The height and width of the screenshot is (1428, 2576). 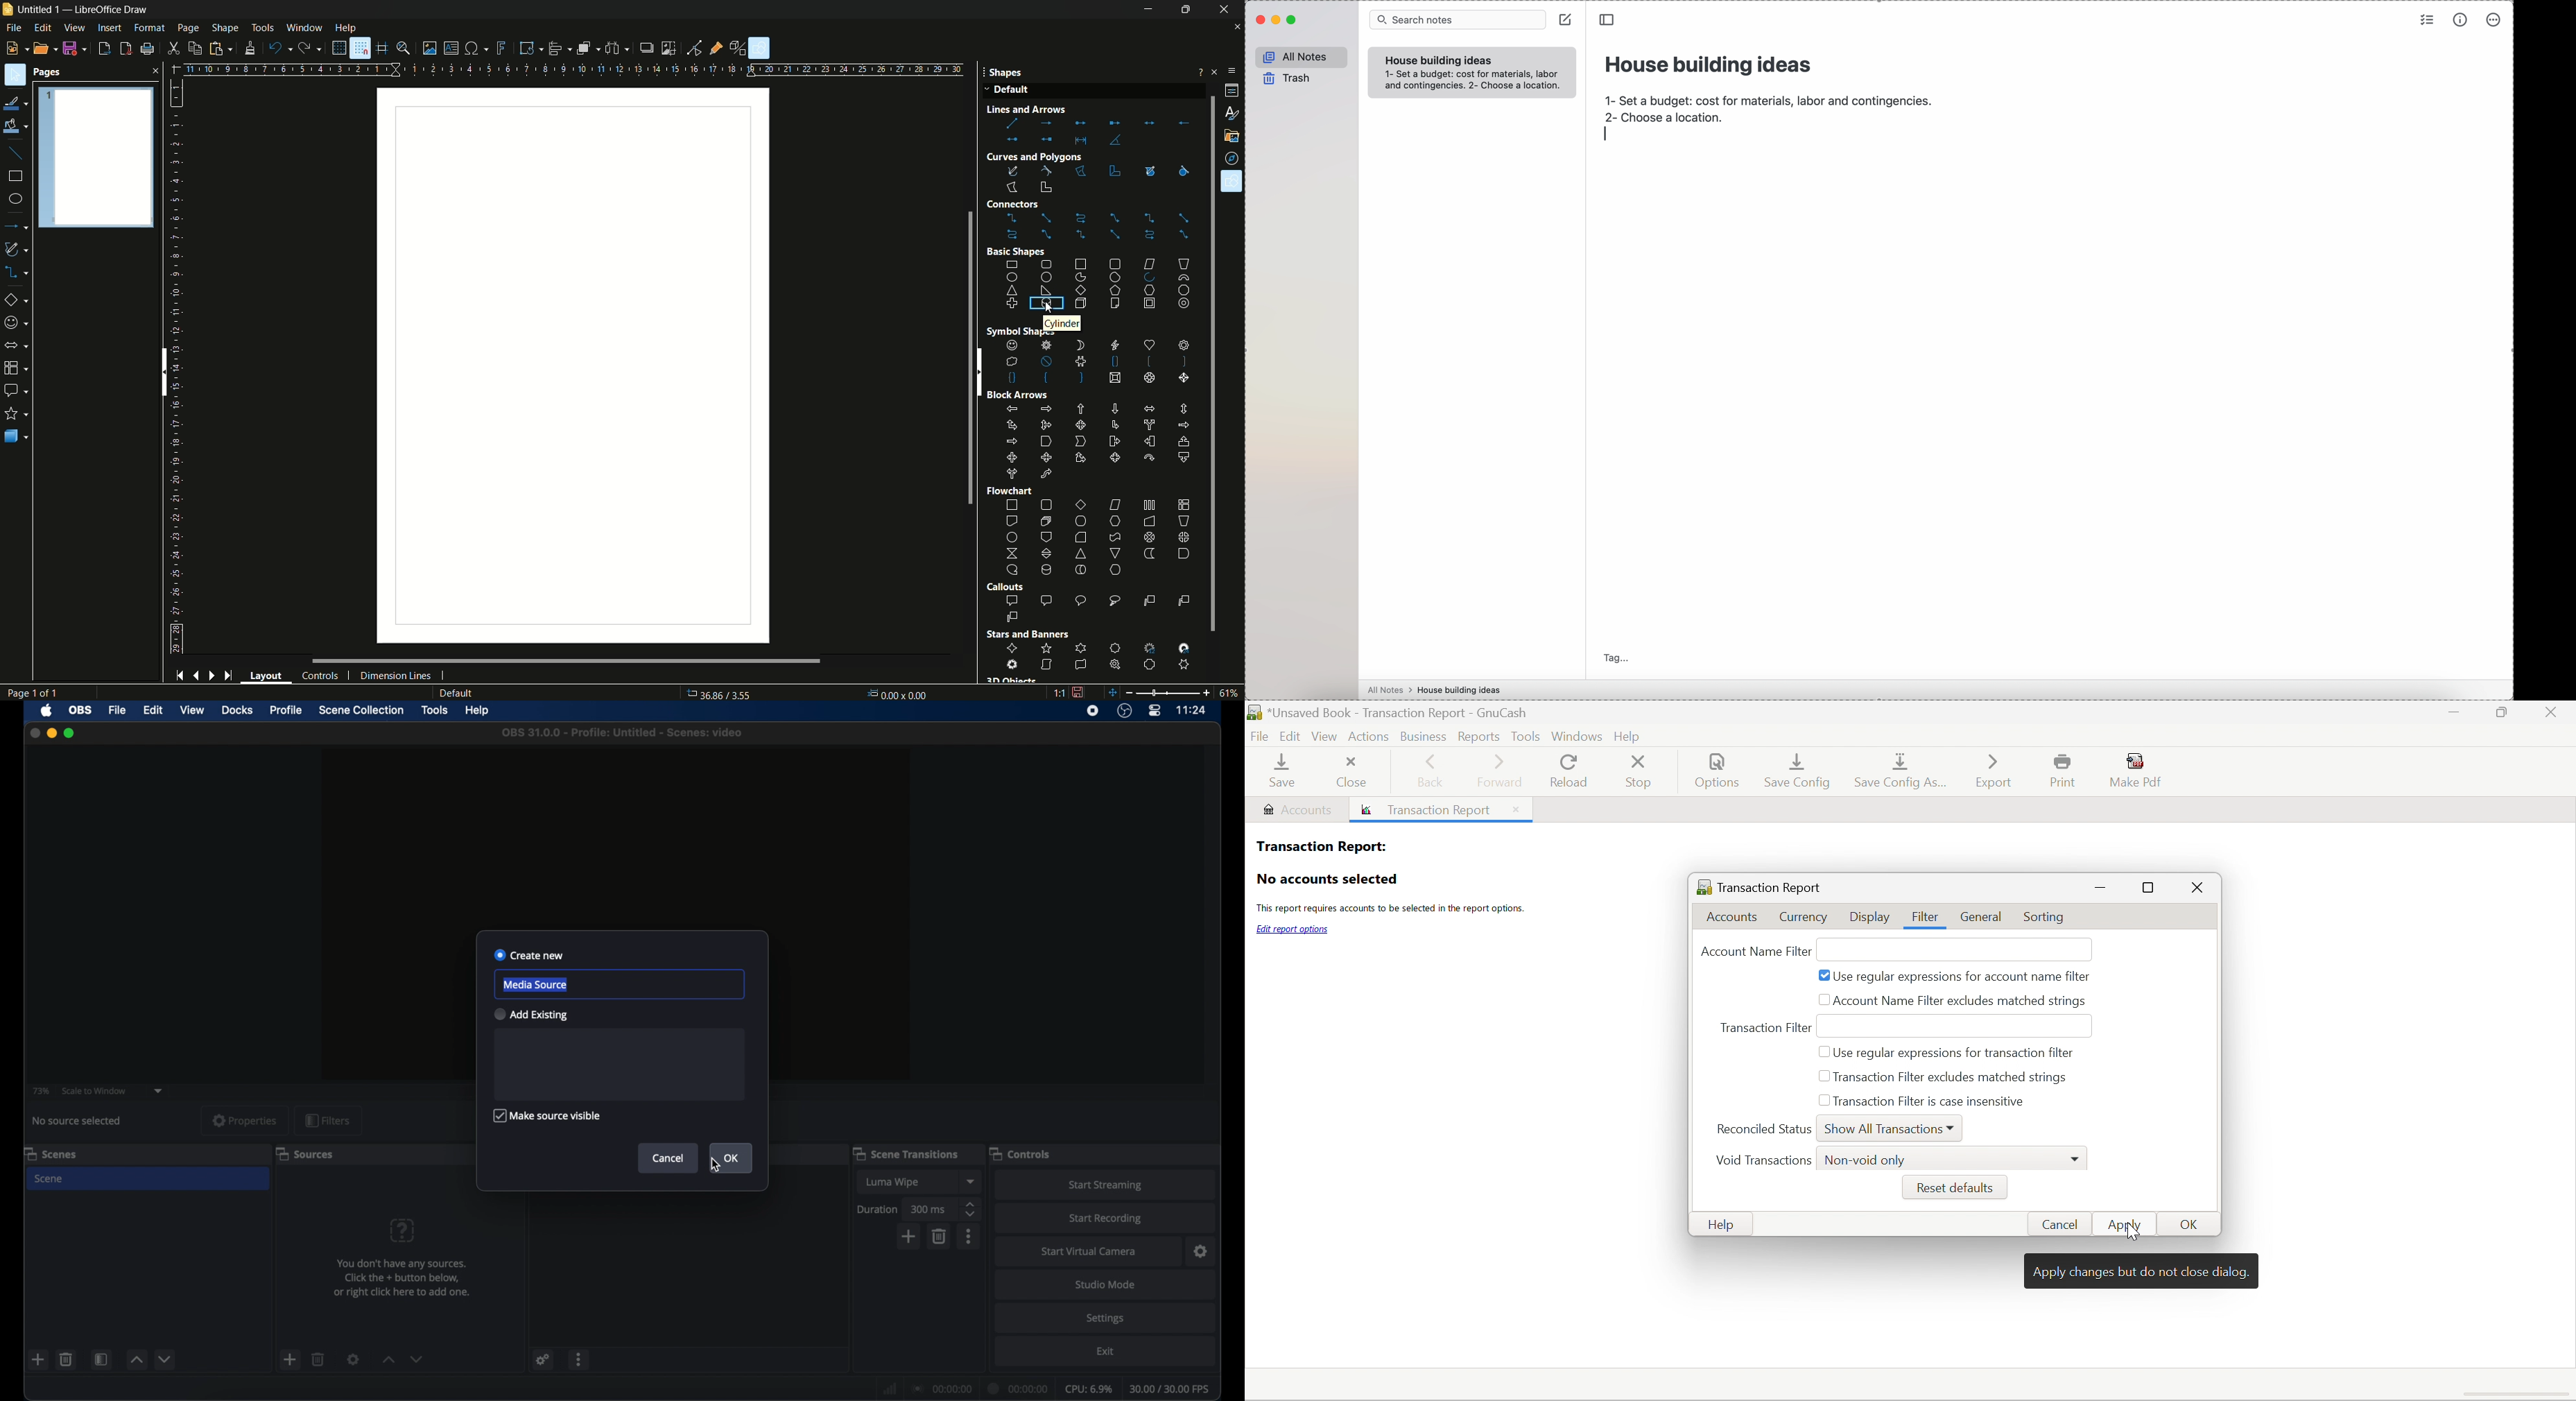 What do you see at coordinates (759, 48) in the screenshot?
I see `show draw functions` at bounding box center [759, 48].